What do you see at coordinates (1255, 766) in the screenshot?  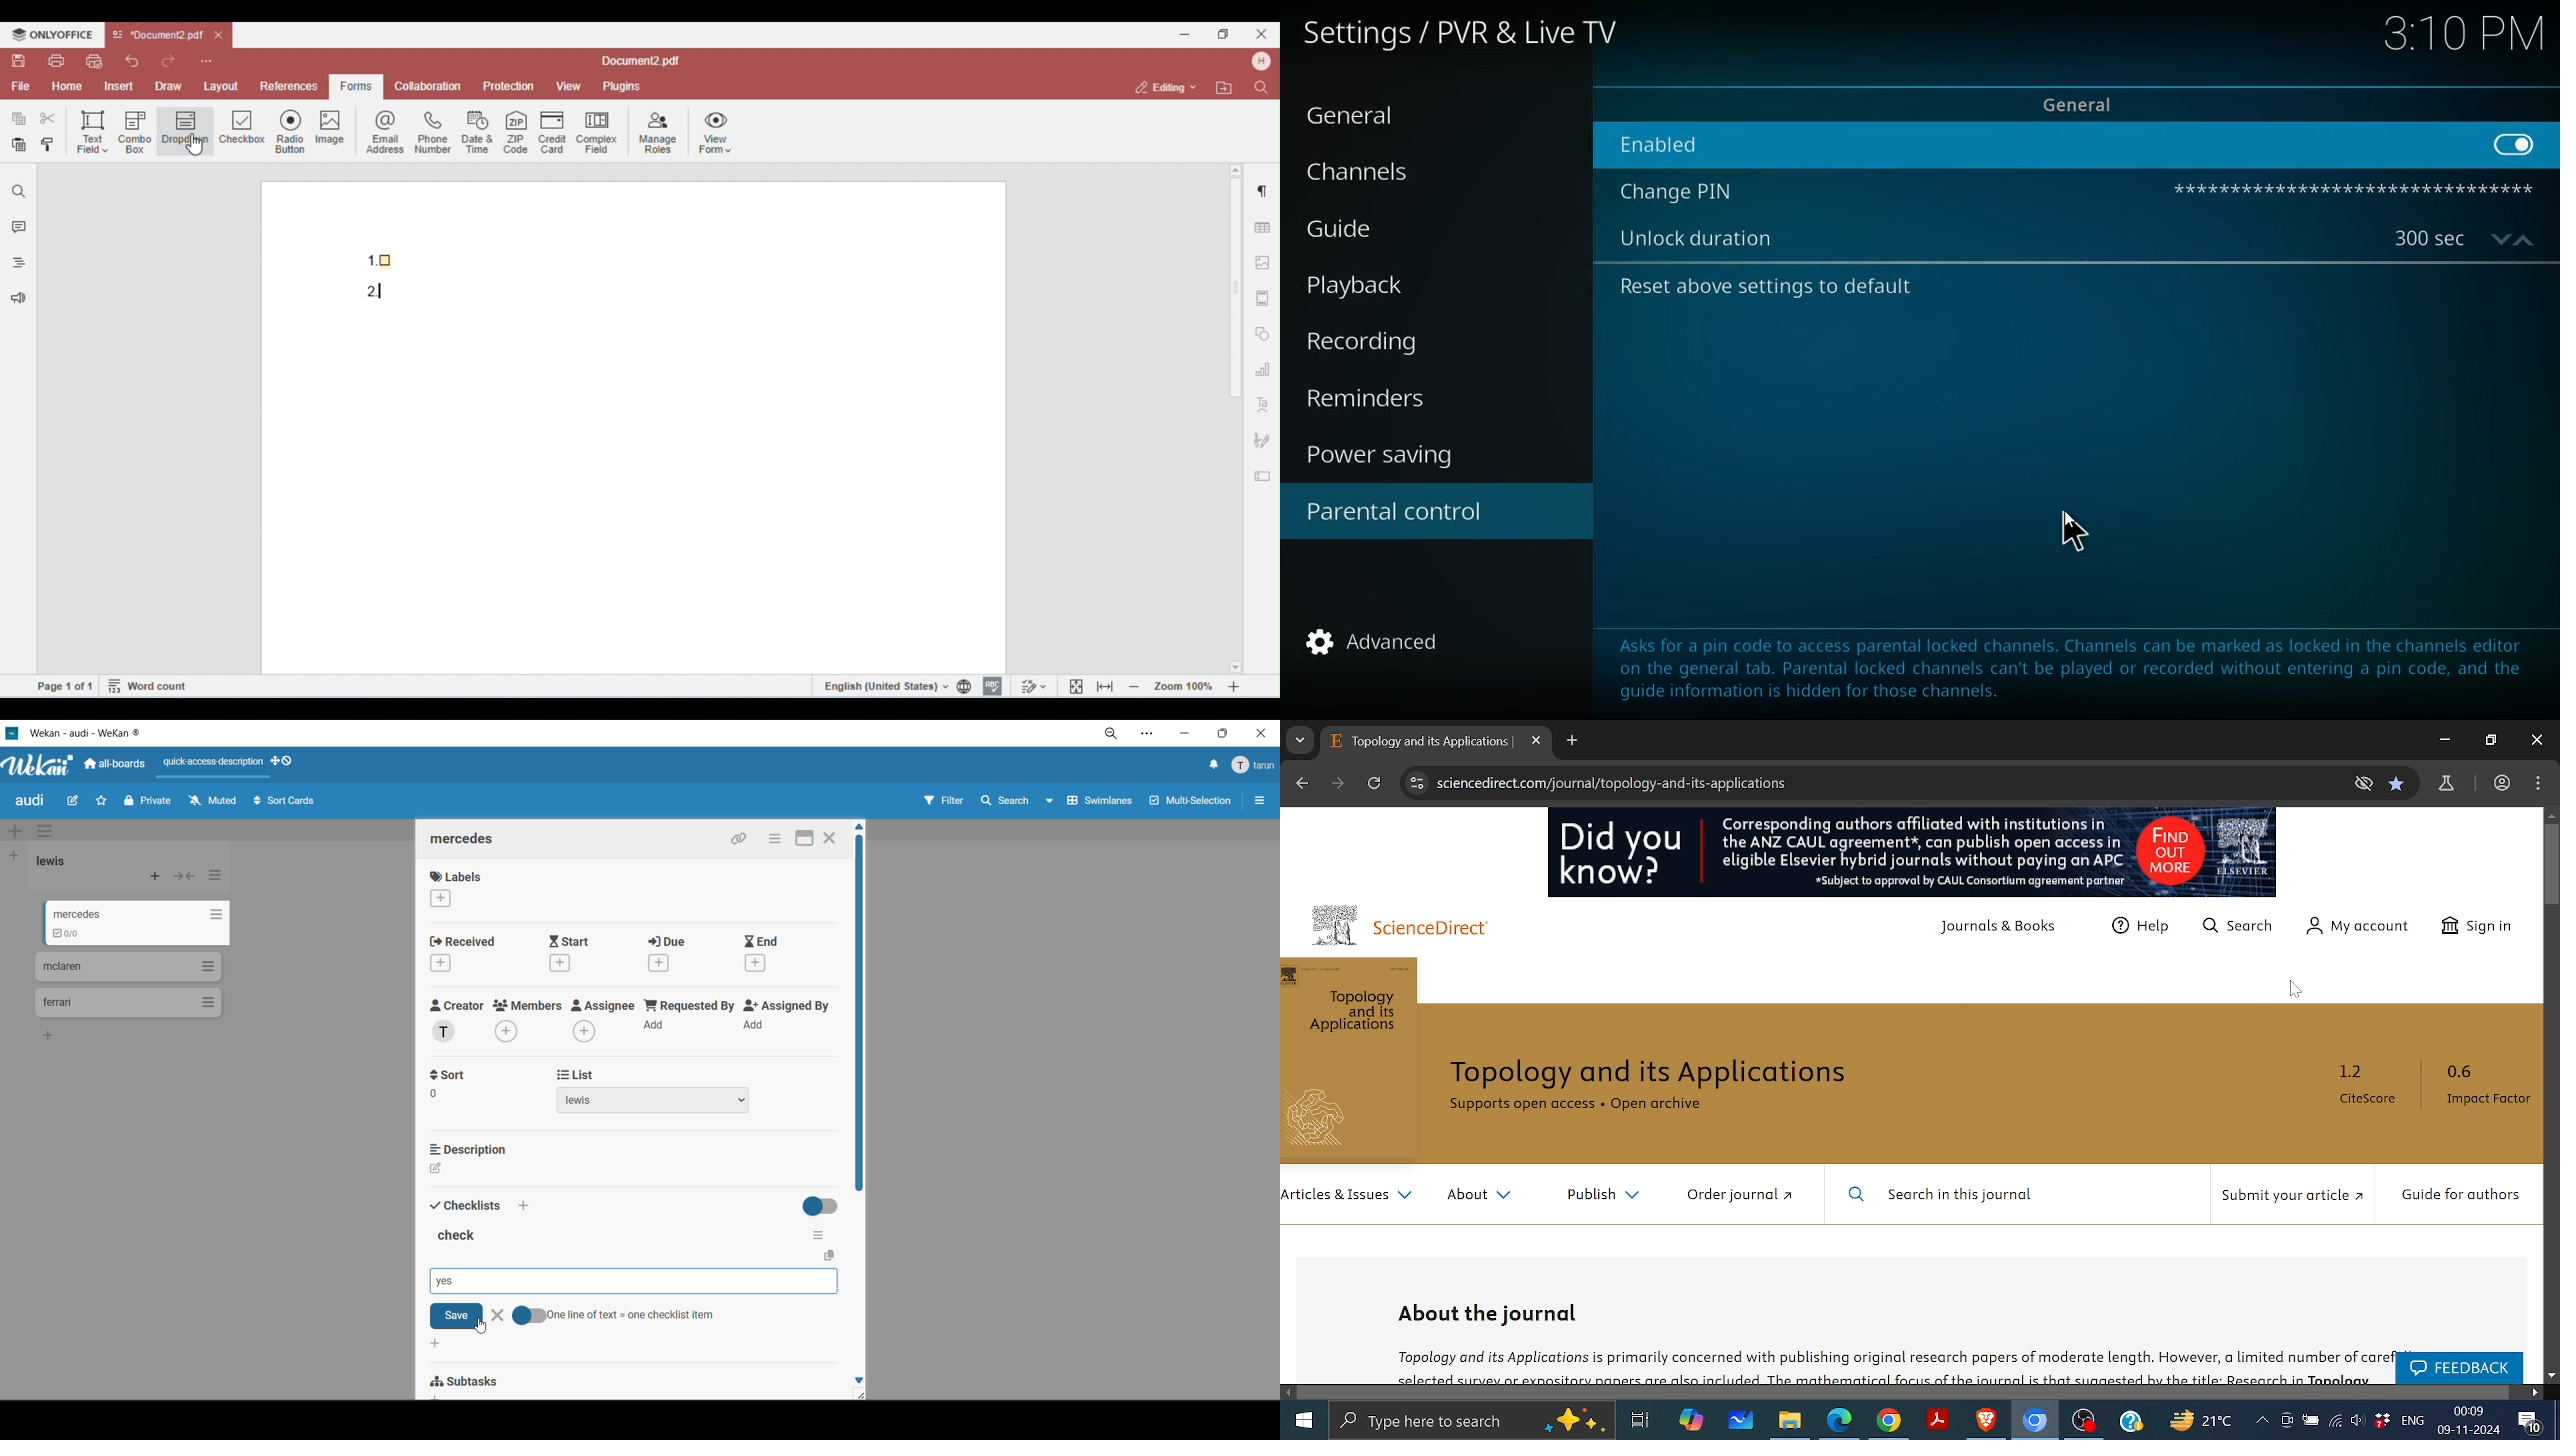 I see `menu` at bounding box center [1255, 766].